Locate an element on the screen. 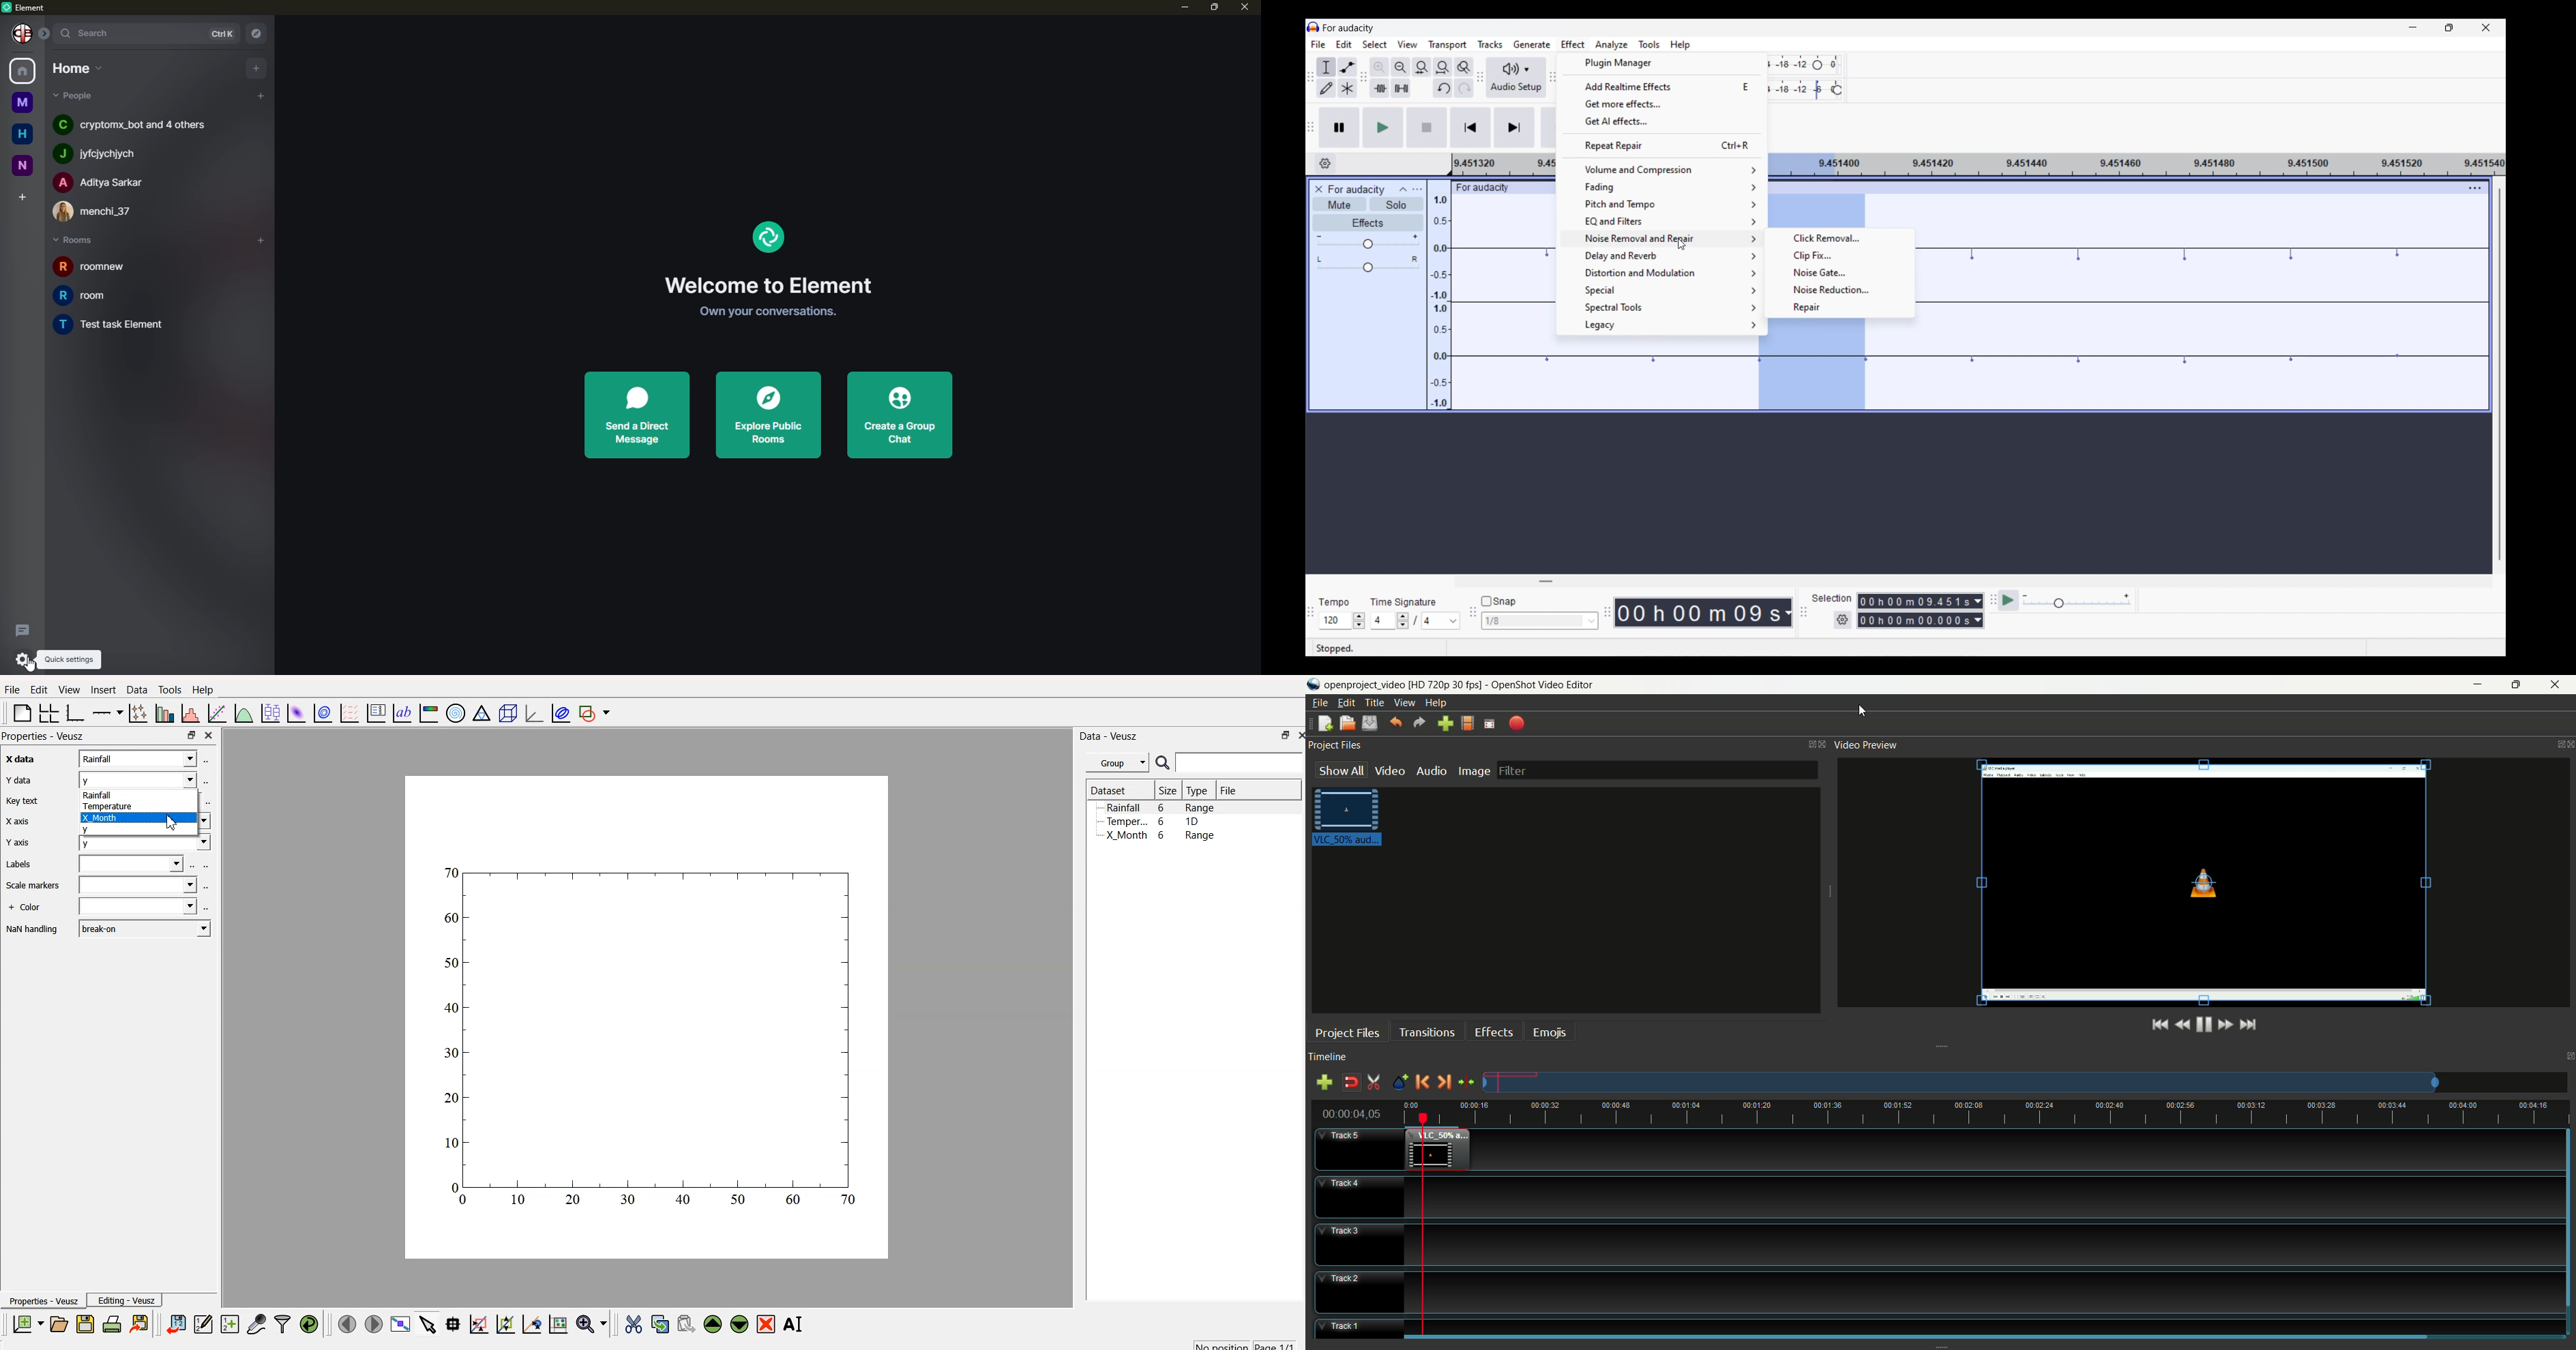  search icon is located at coordinates (1162, 763).